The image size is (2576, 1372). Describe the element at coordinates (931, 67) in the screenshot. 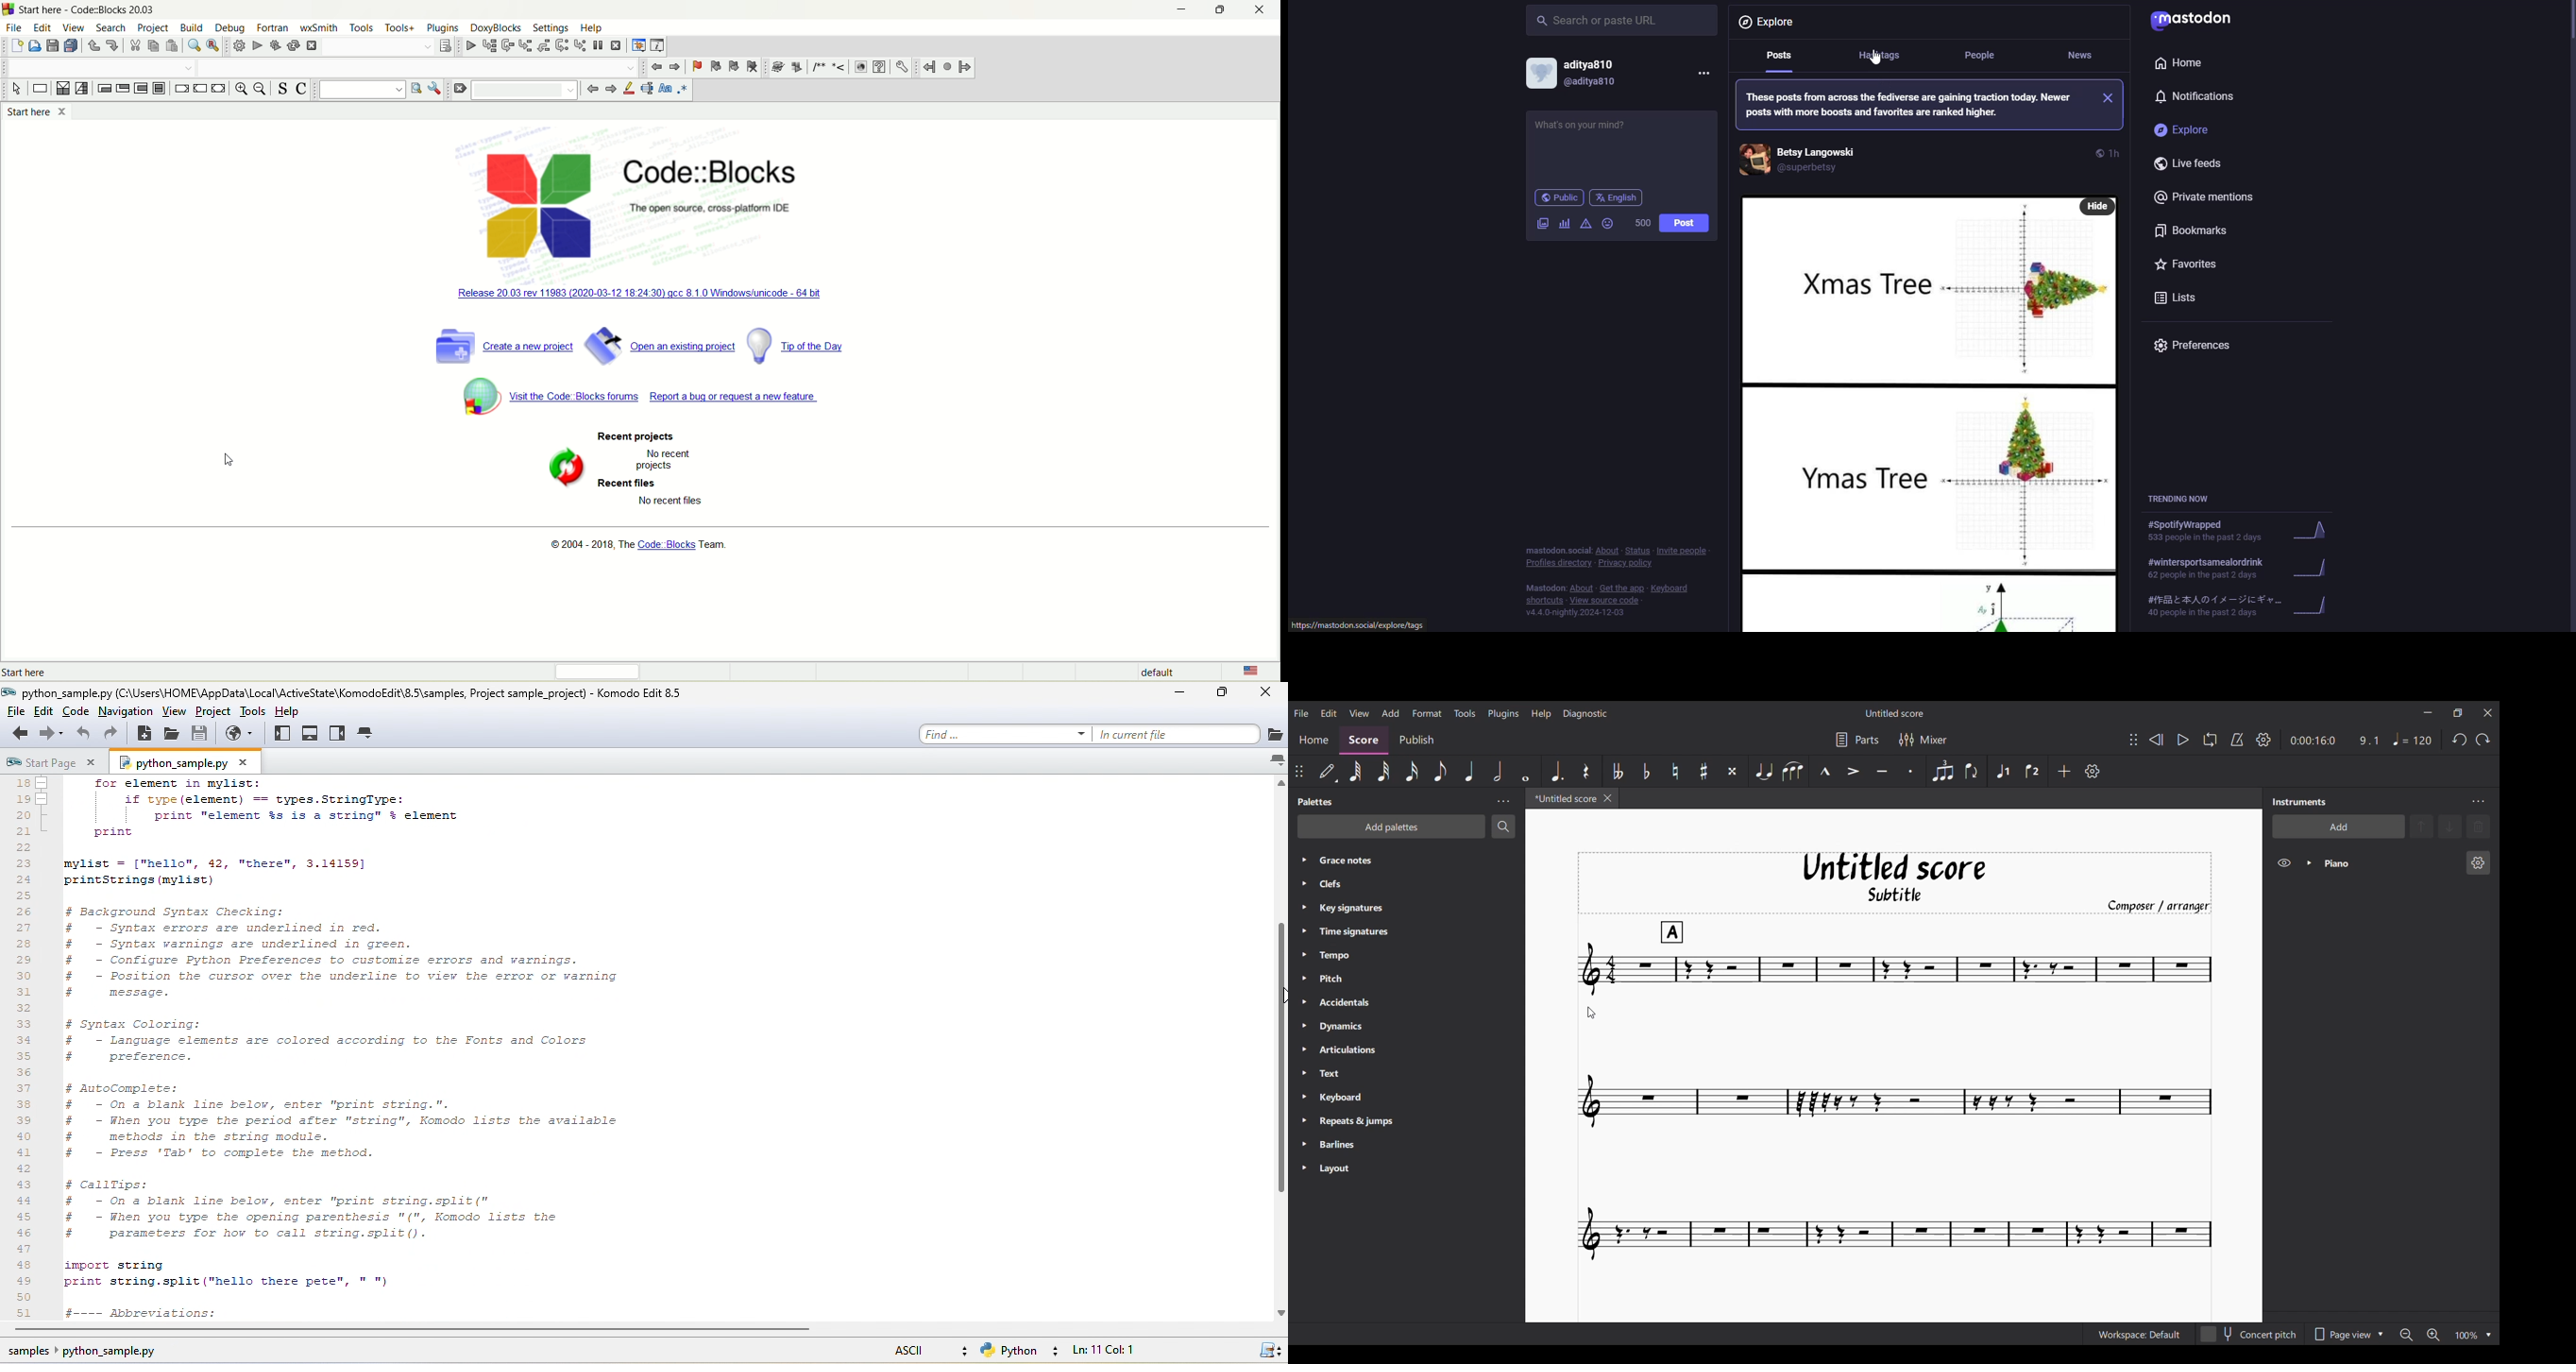

I see `jump back` at that location.